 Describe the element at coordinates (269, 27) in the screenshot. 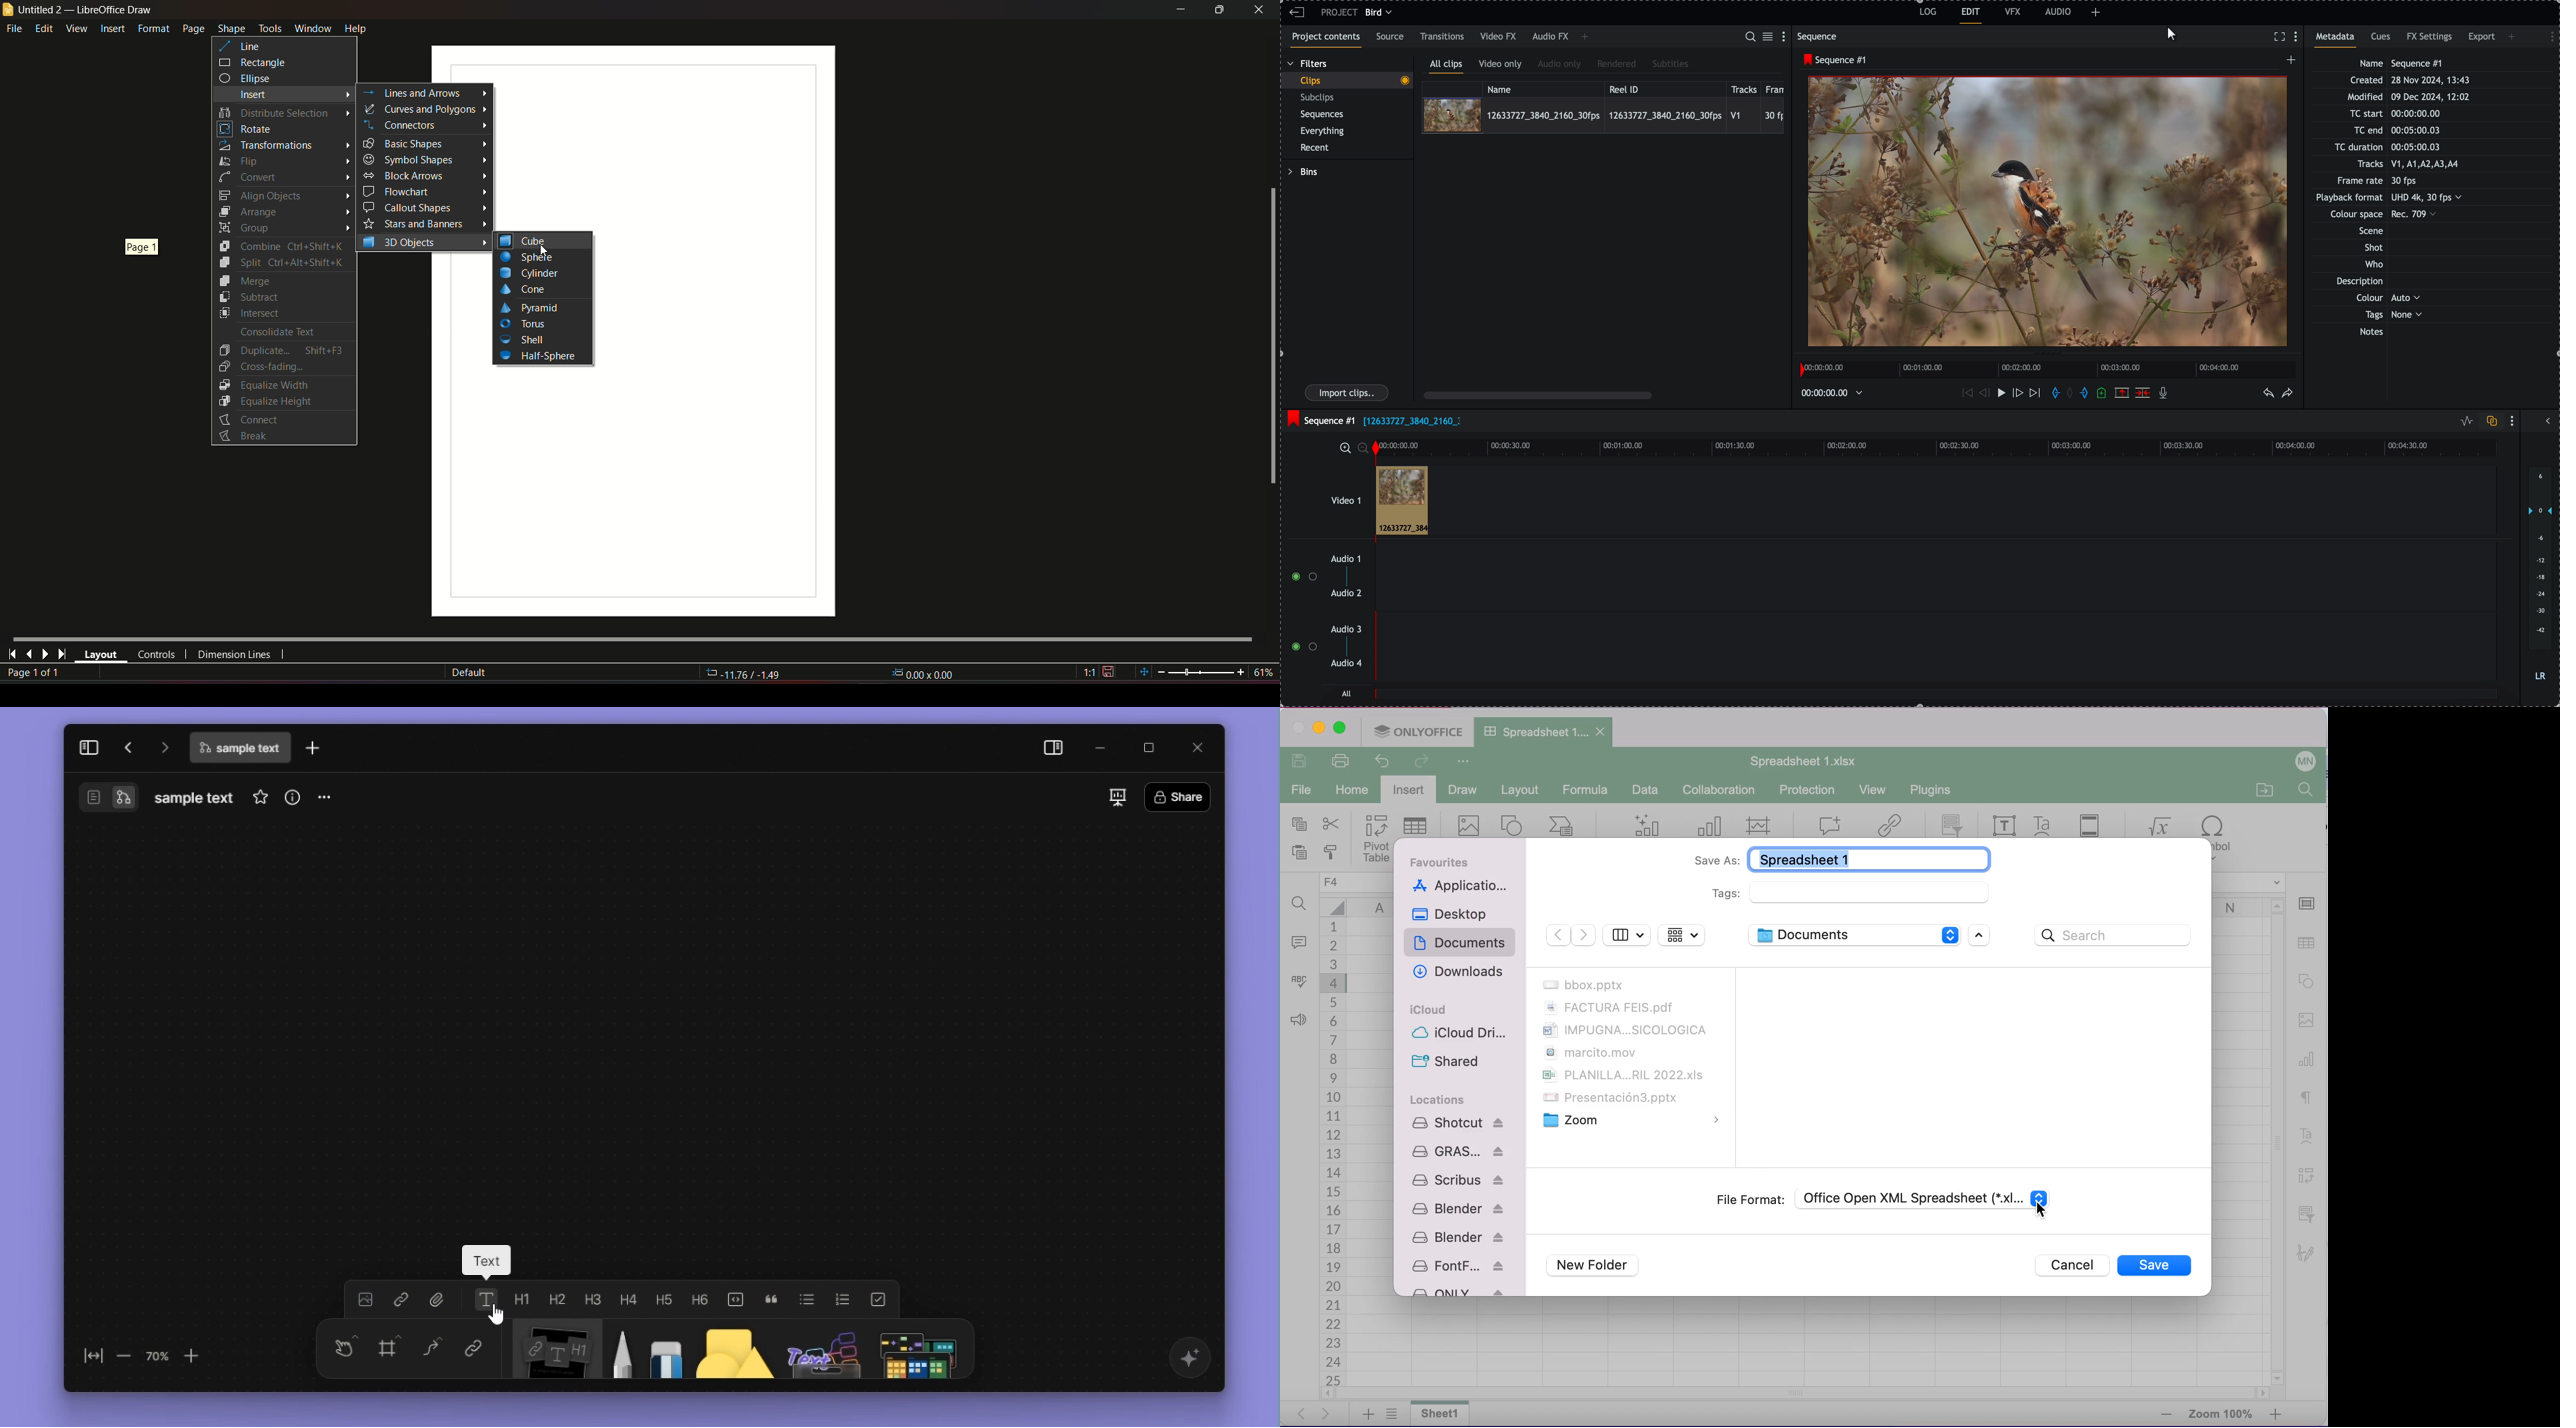

I see `tools` at that location.